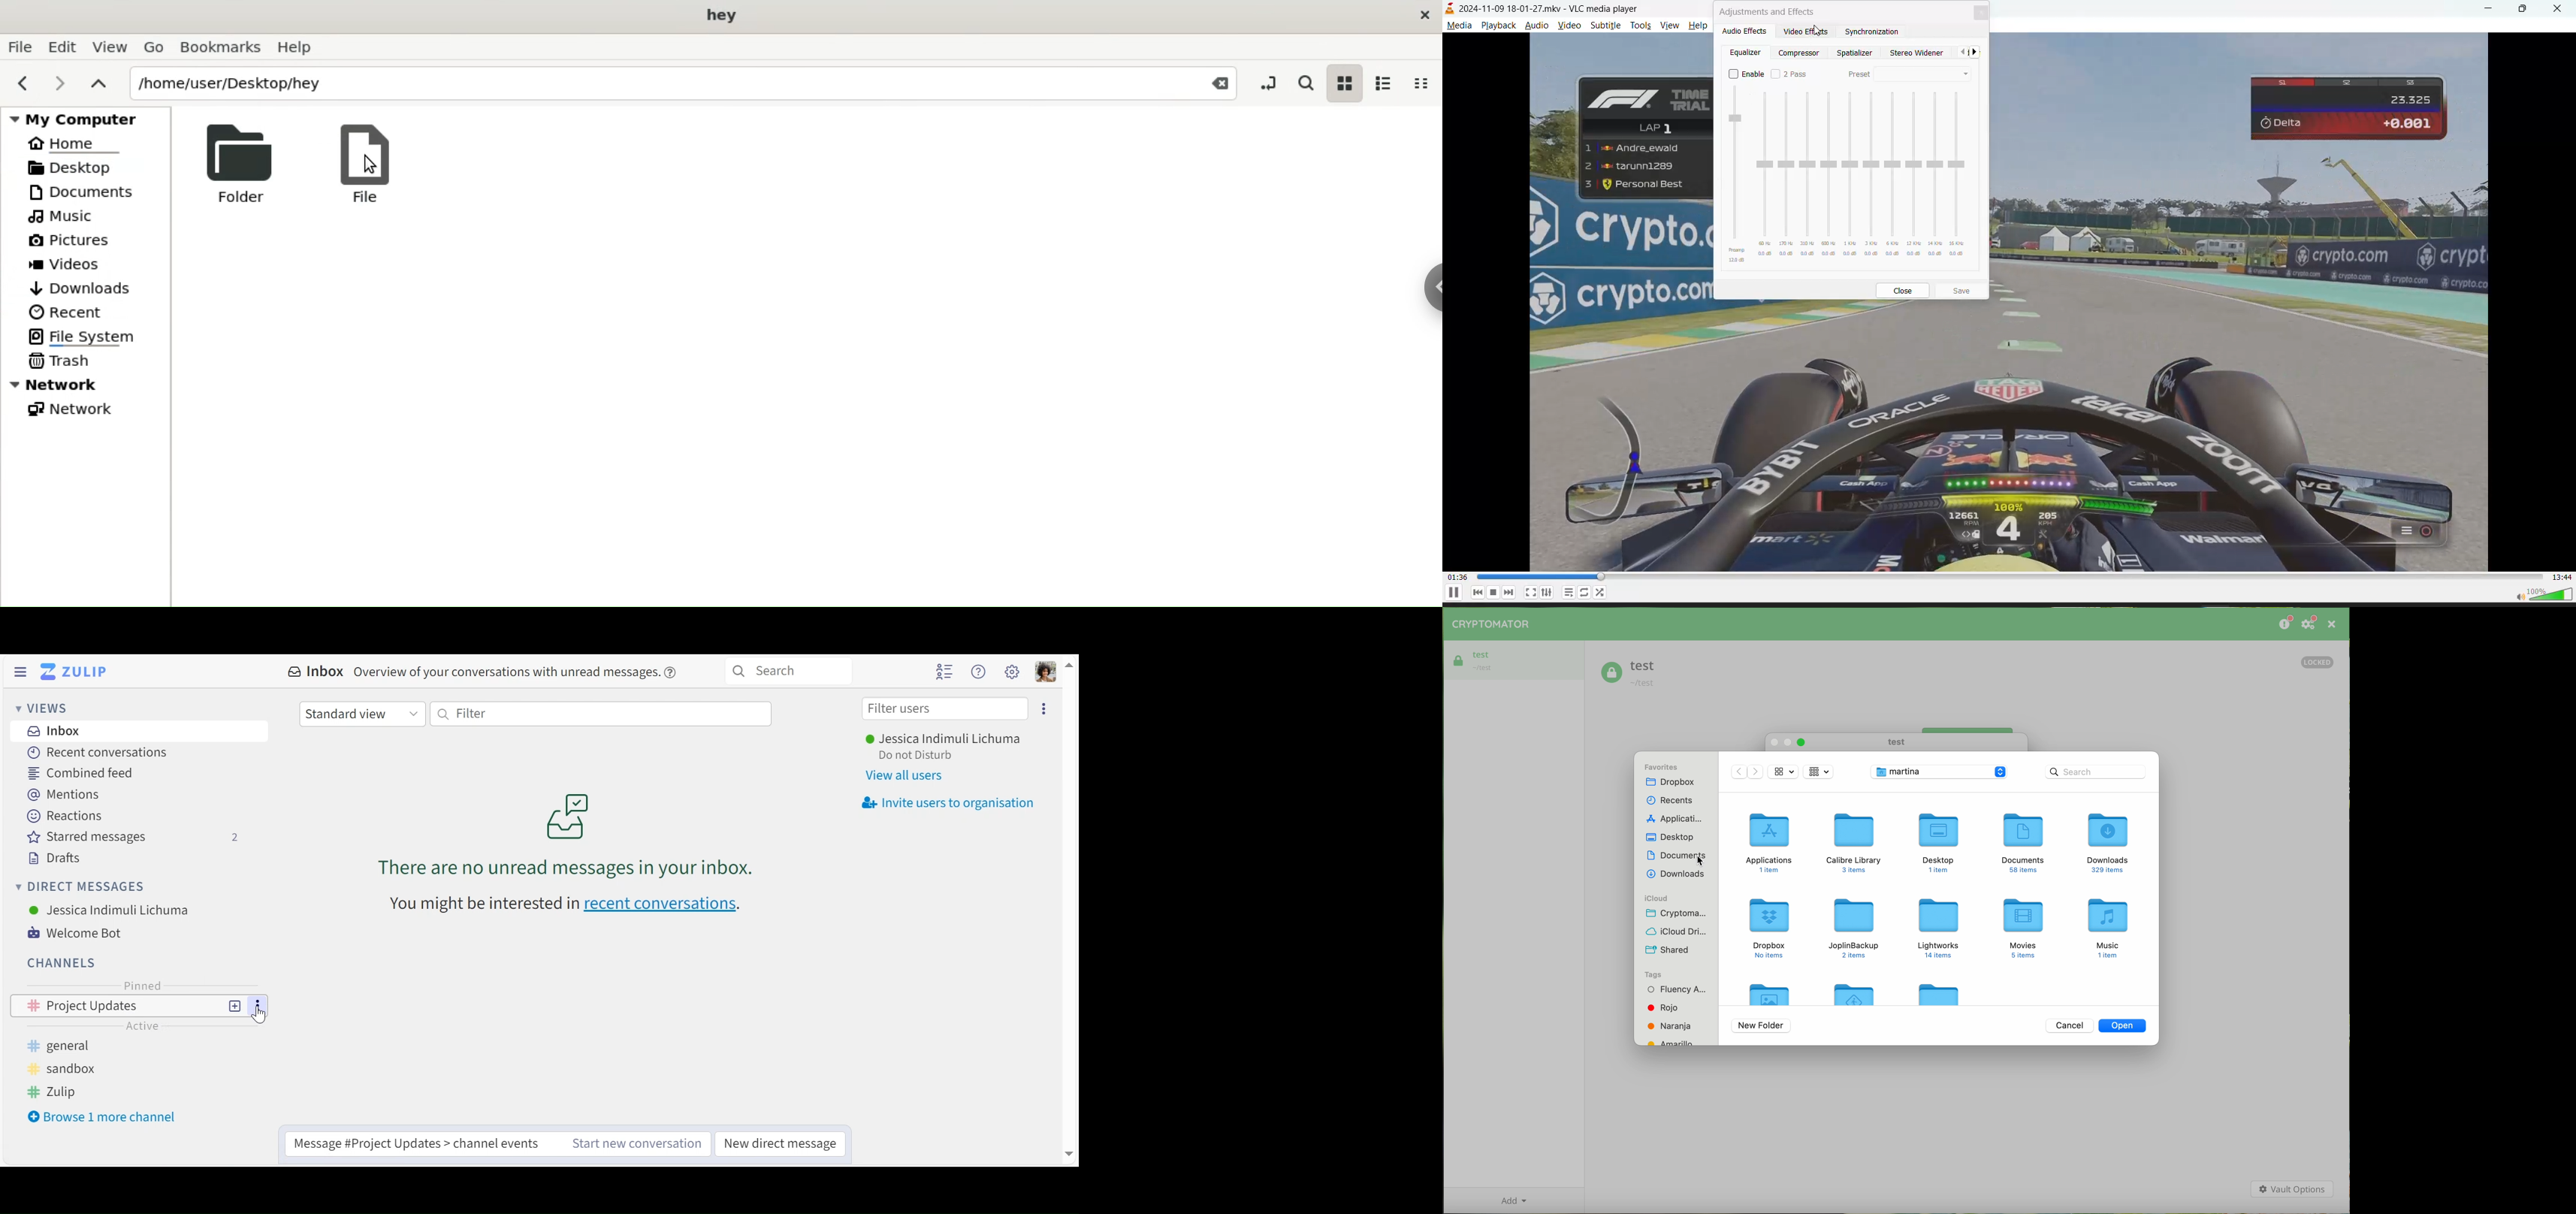 The height and width of the screenshot is (1232, 2576). What do you see at coordinates (1742, 74) in the screenshot?
I see `enable` at bounding box center [1742, 74].